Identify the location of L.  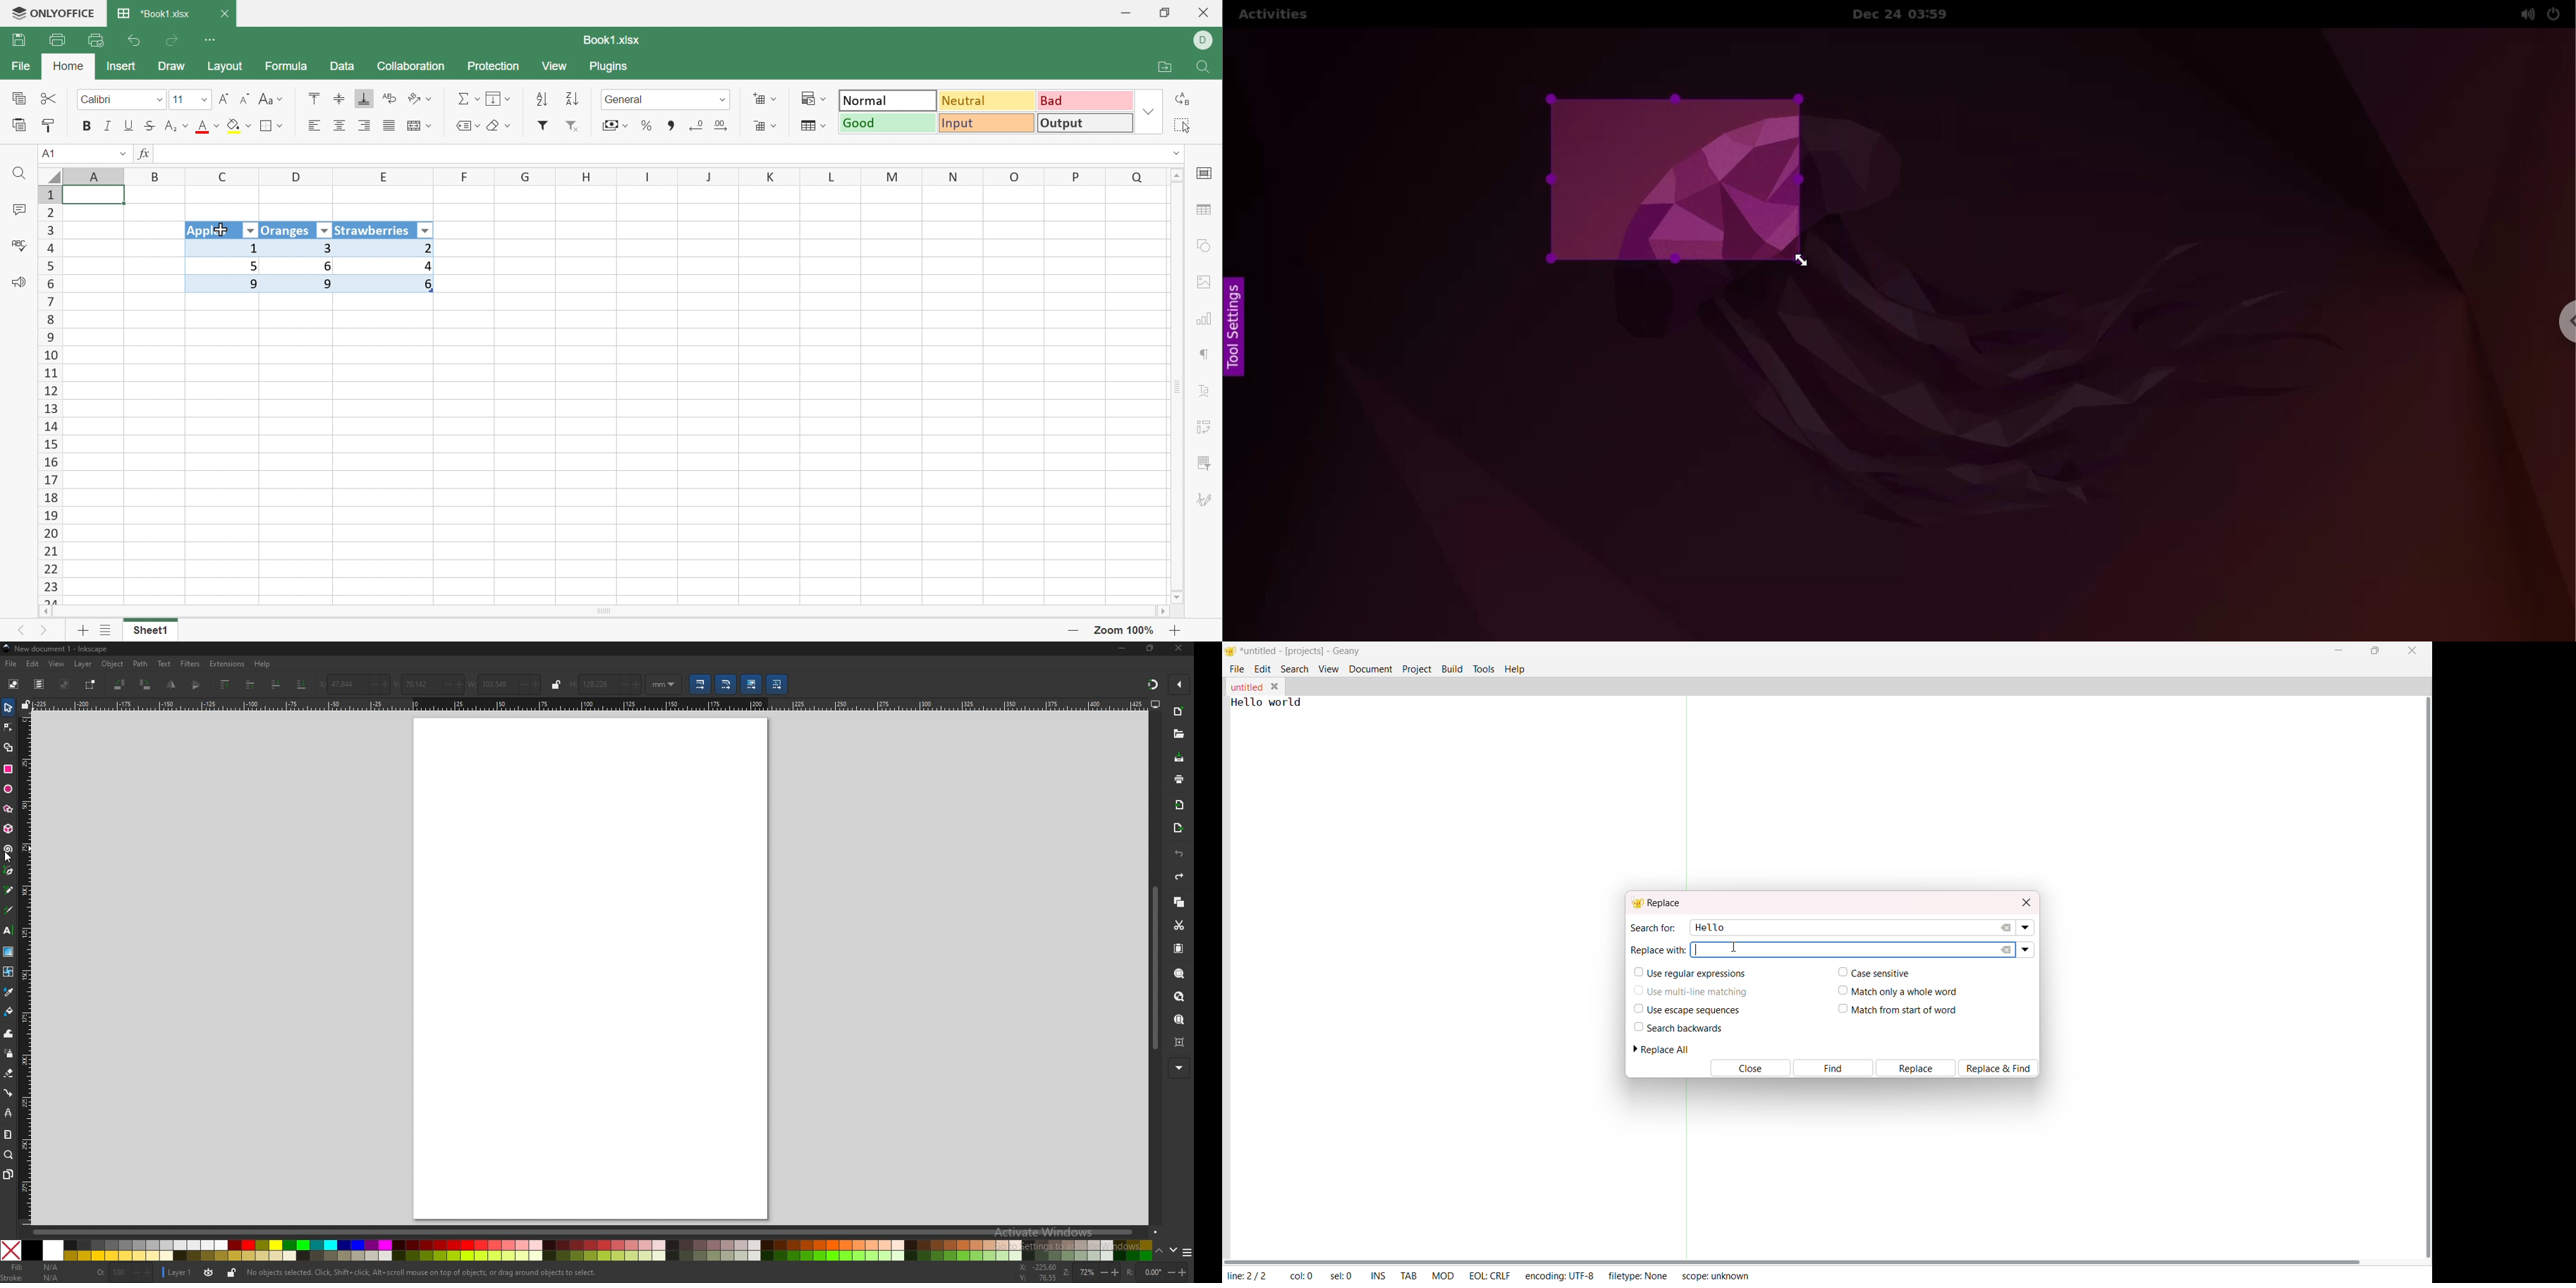
(835, 176).